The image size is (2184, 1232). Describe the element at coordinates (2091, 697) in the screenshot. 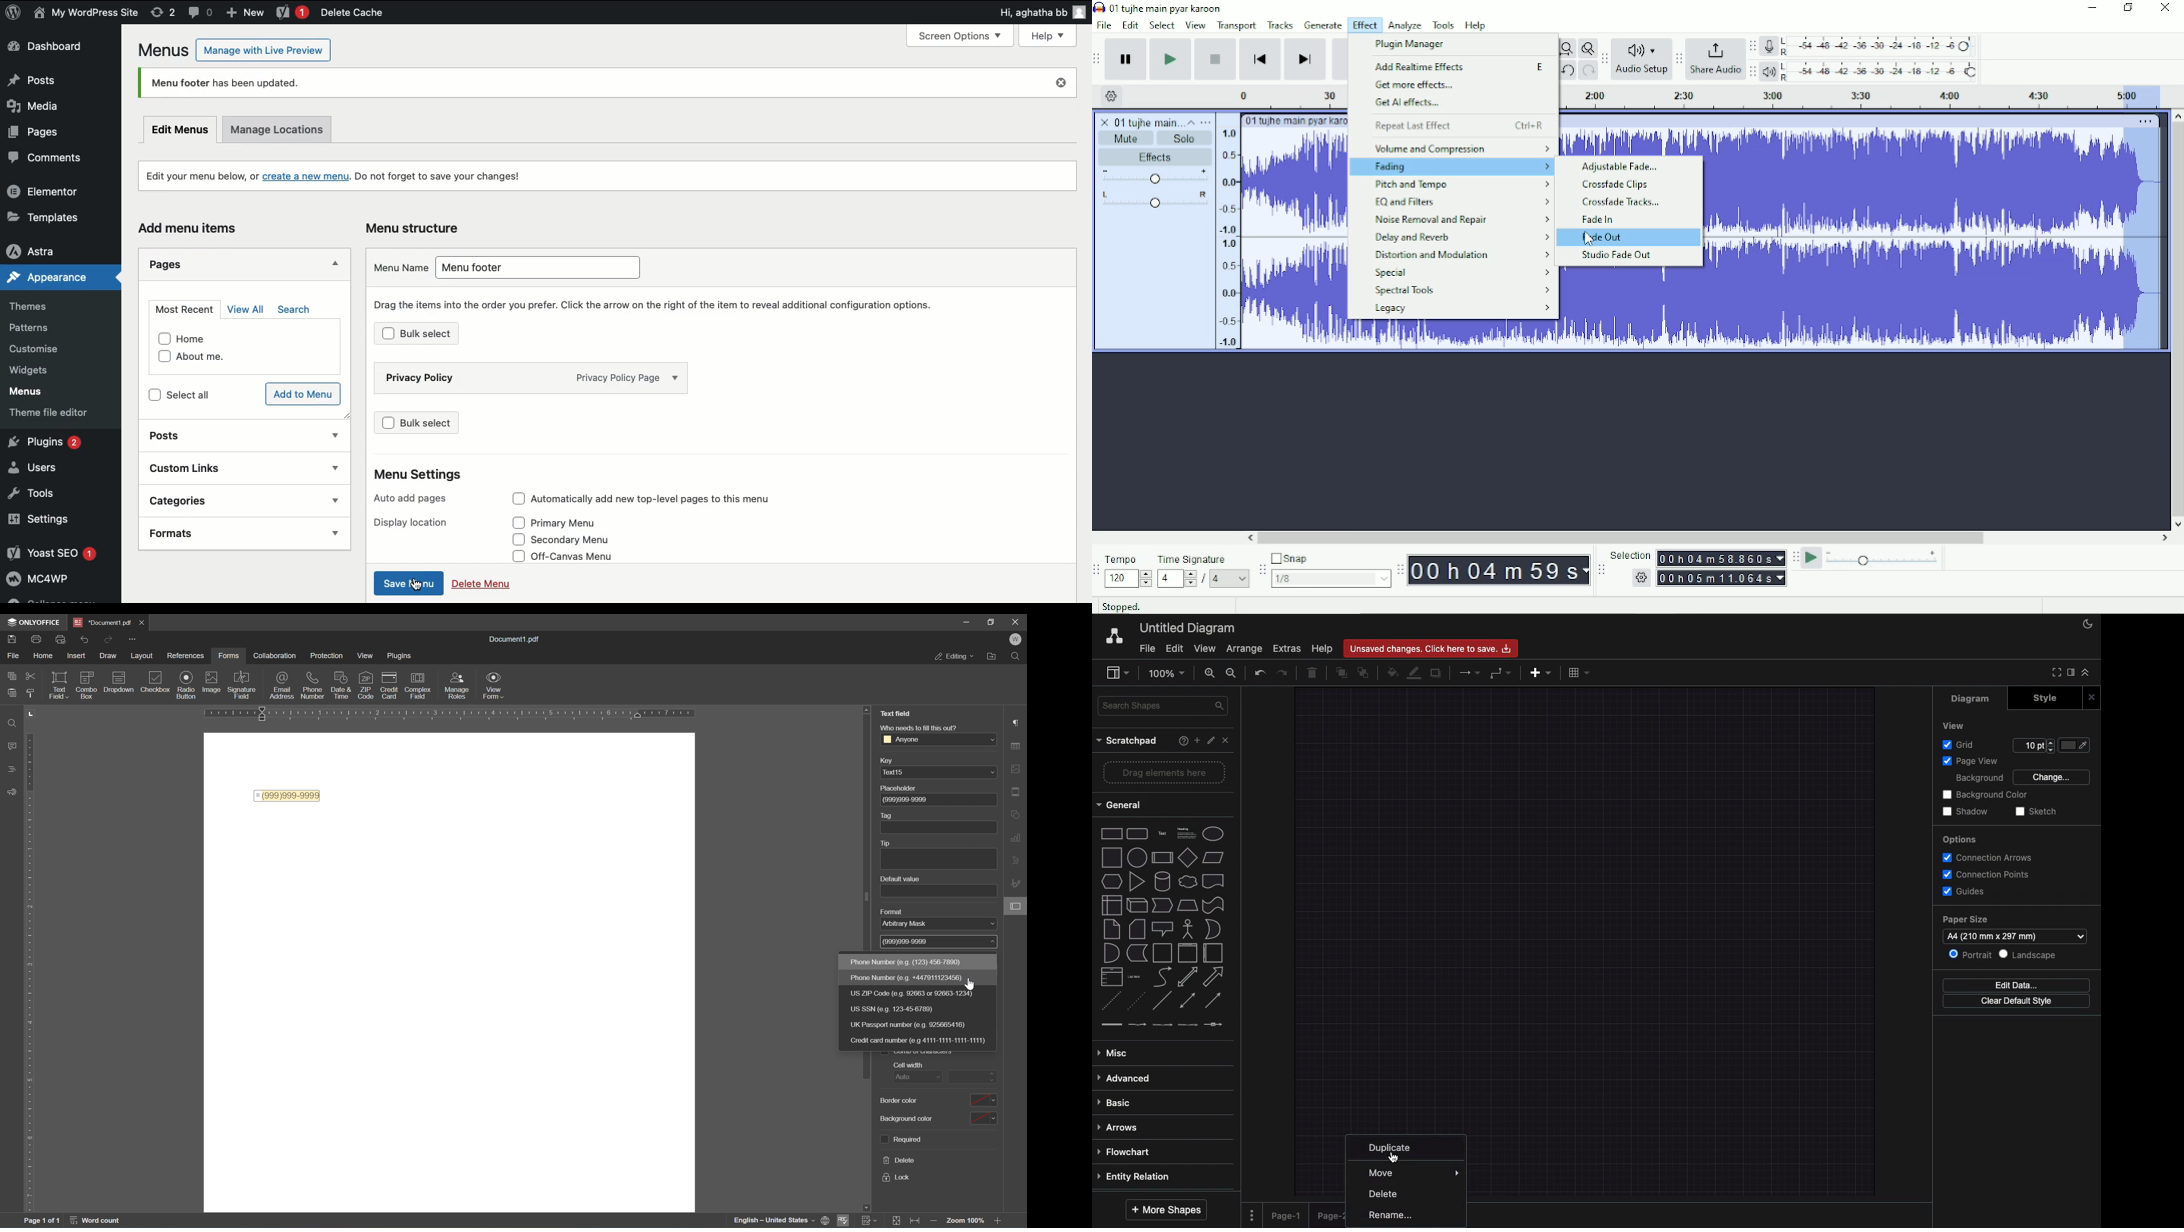

I see `Close` at that location.